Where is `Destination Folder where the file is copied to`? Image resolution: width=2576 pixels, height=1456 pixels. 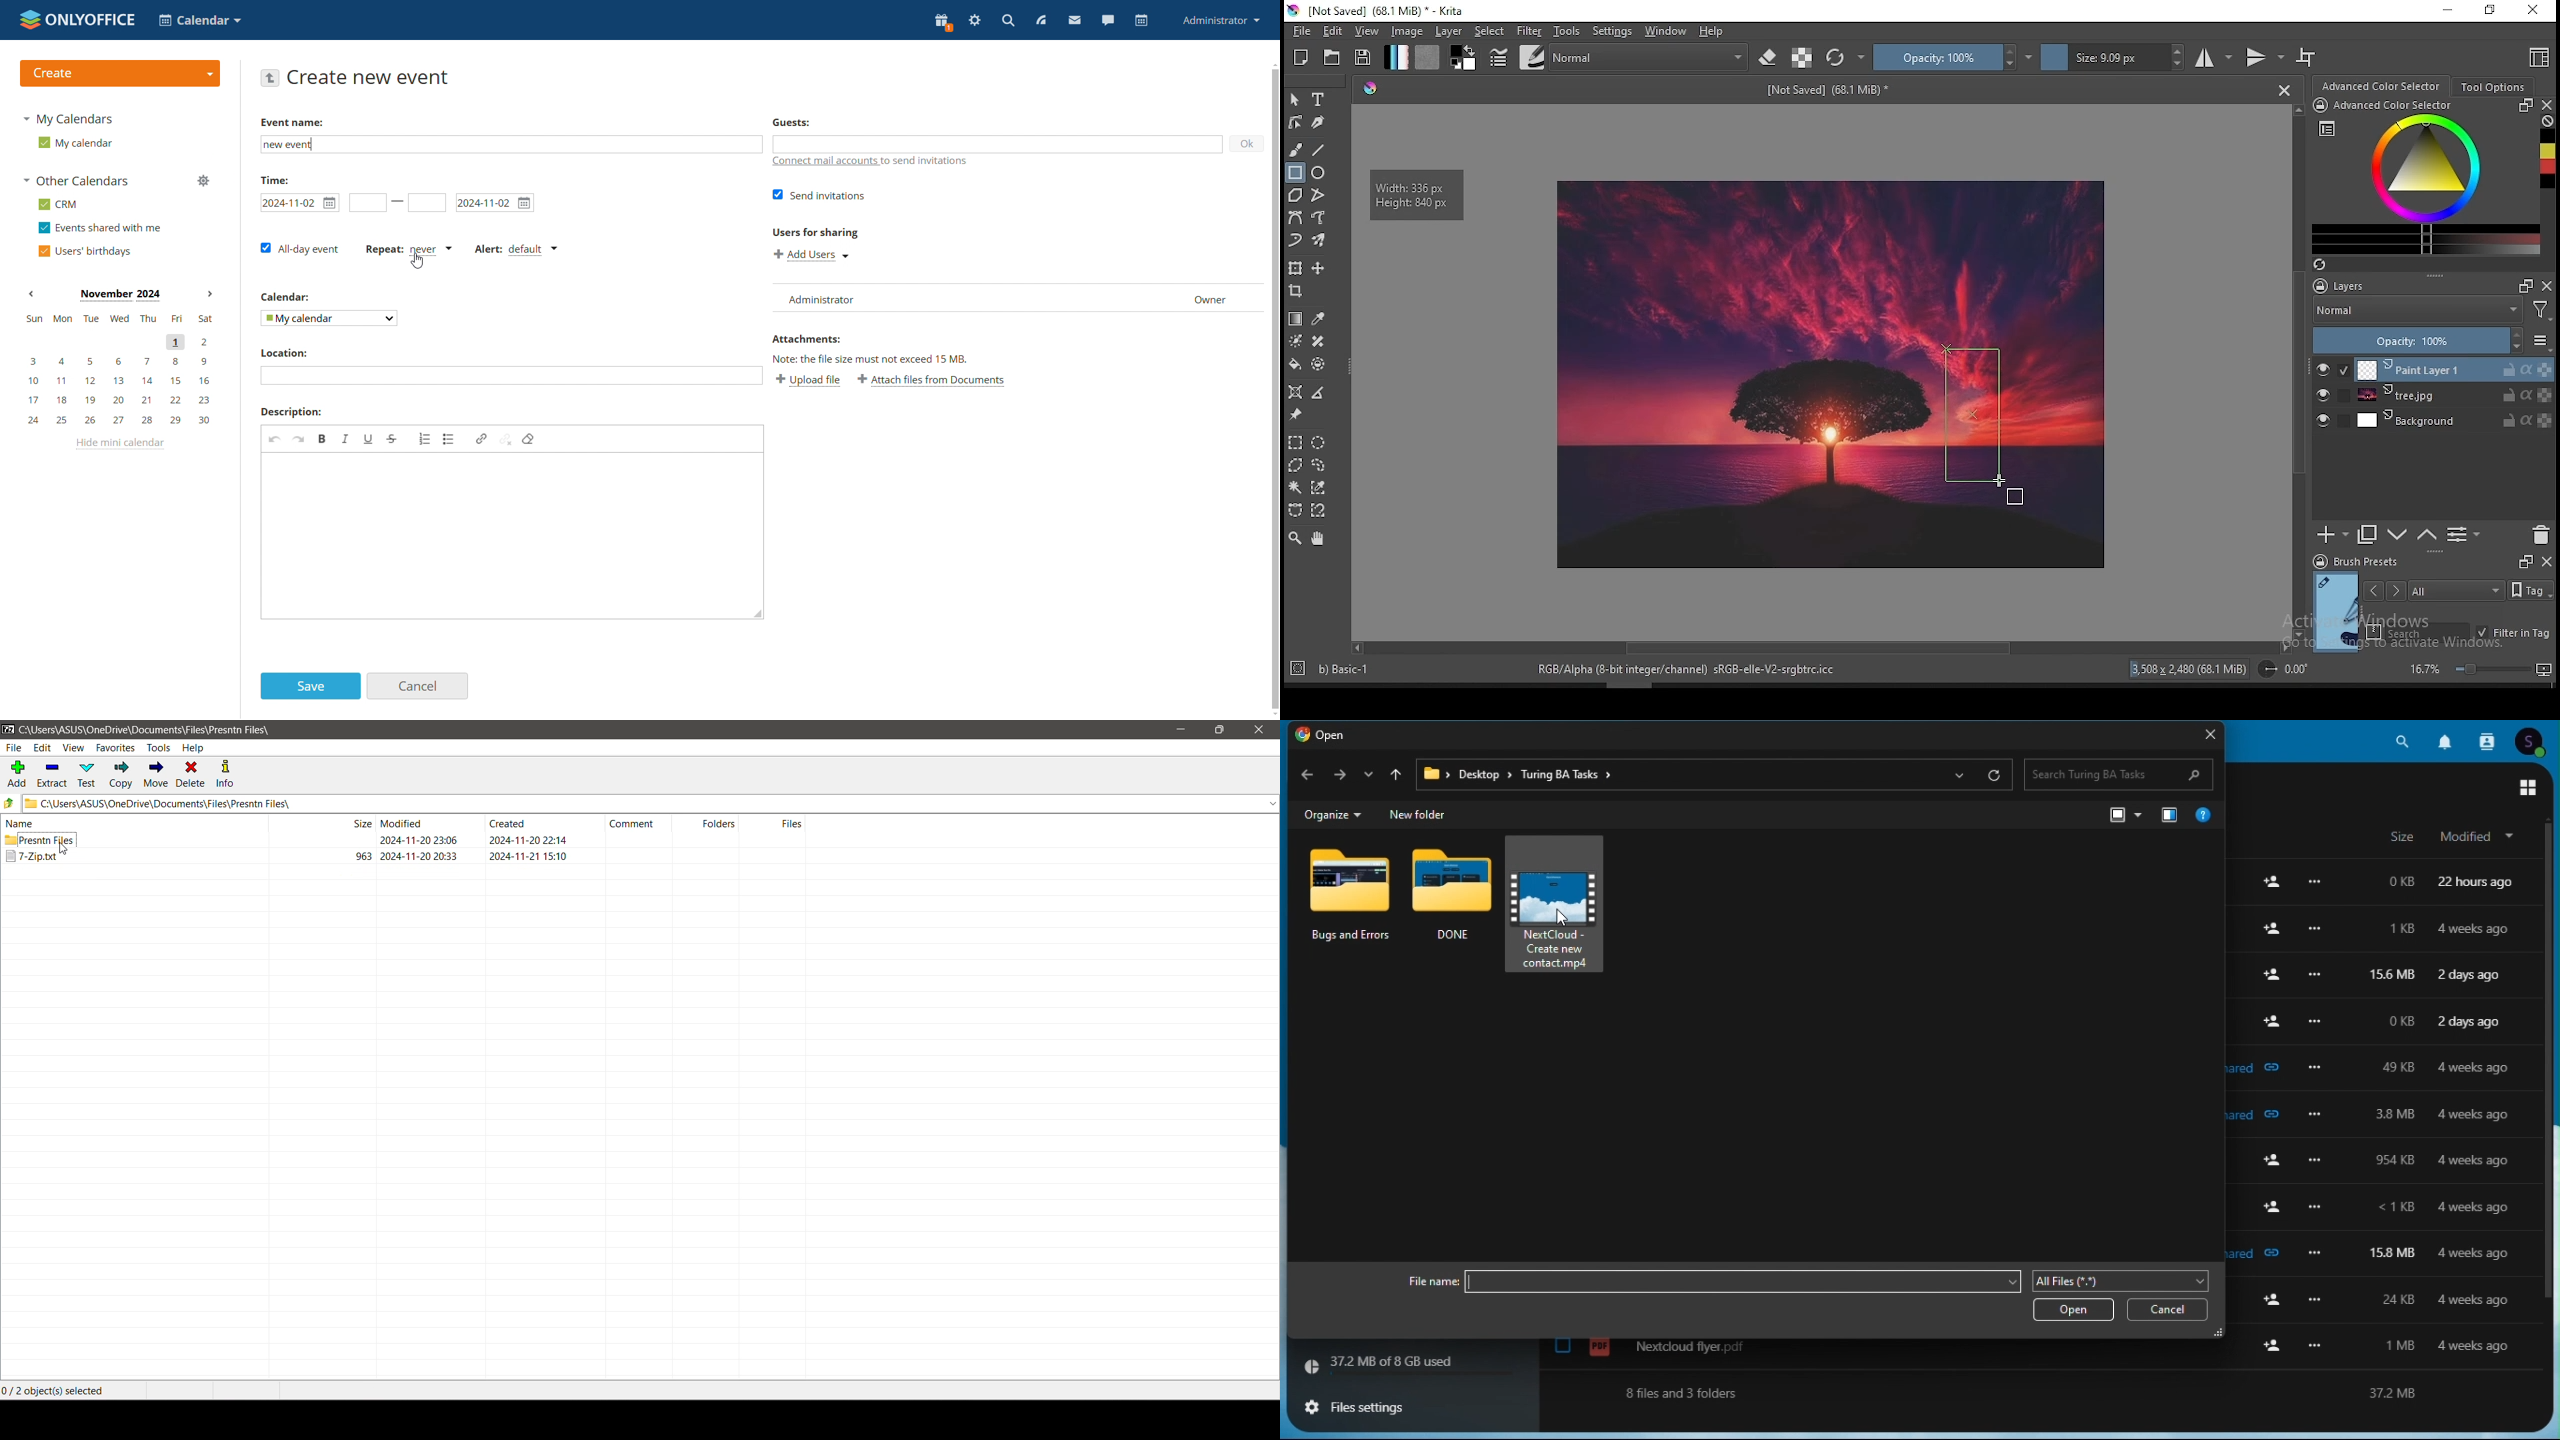
Destination Folder where the file is copied to is located at coordinates (405, 840).